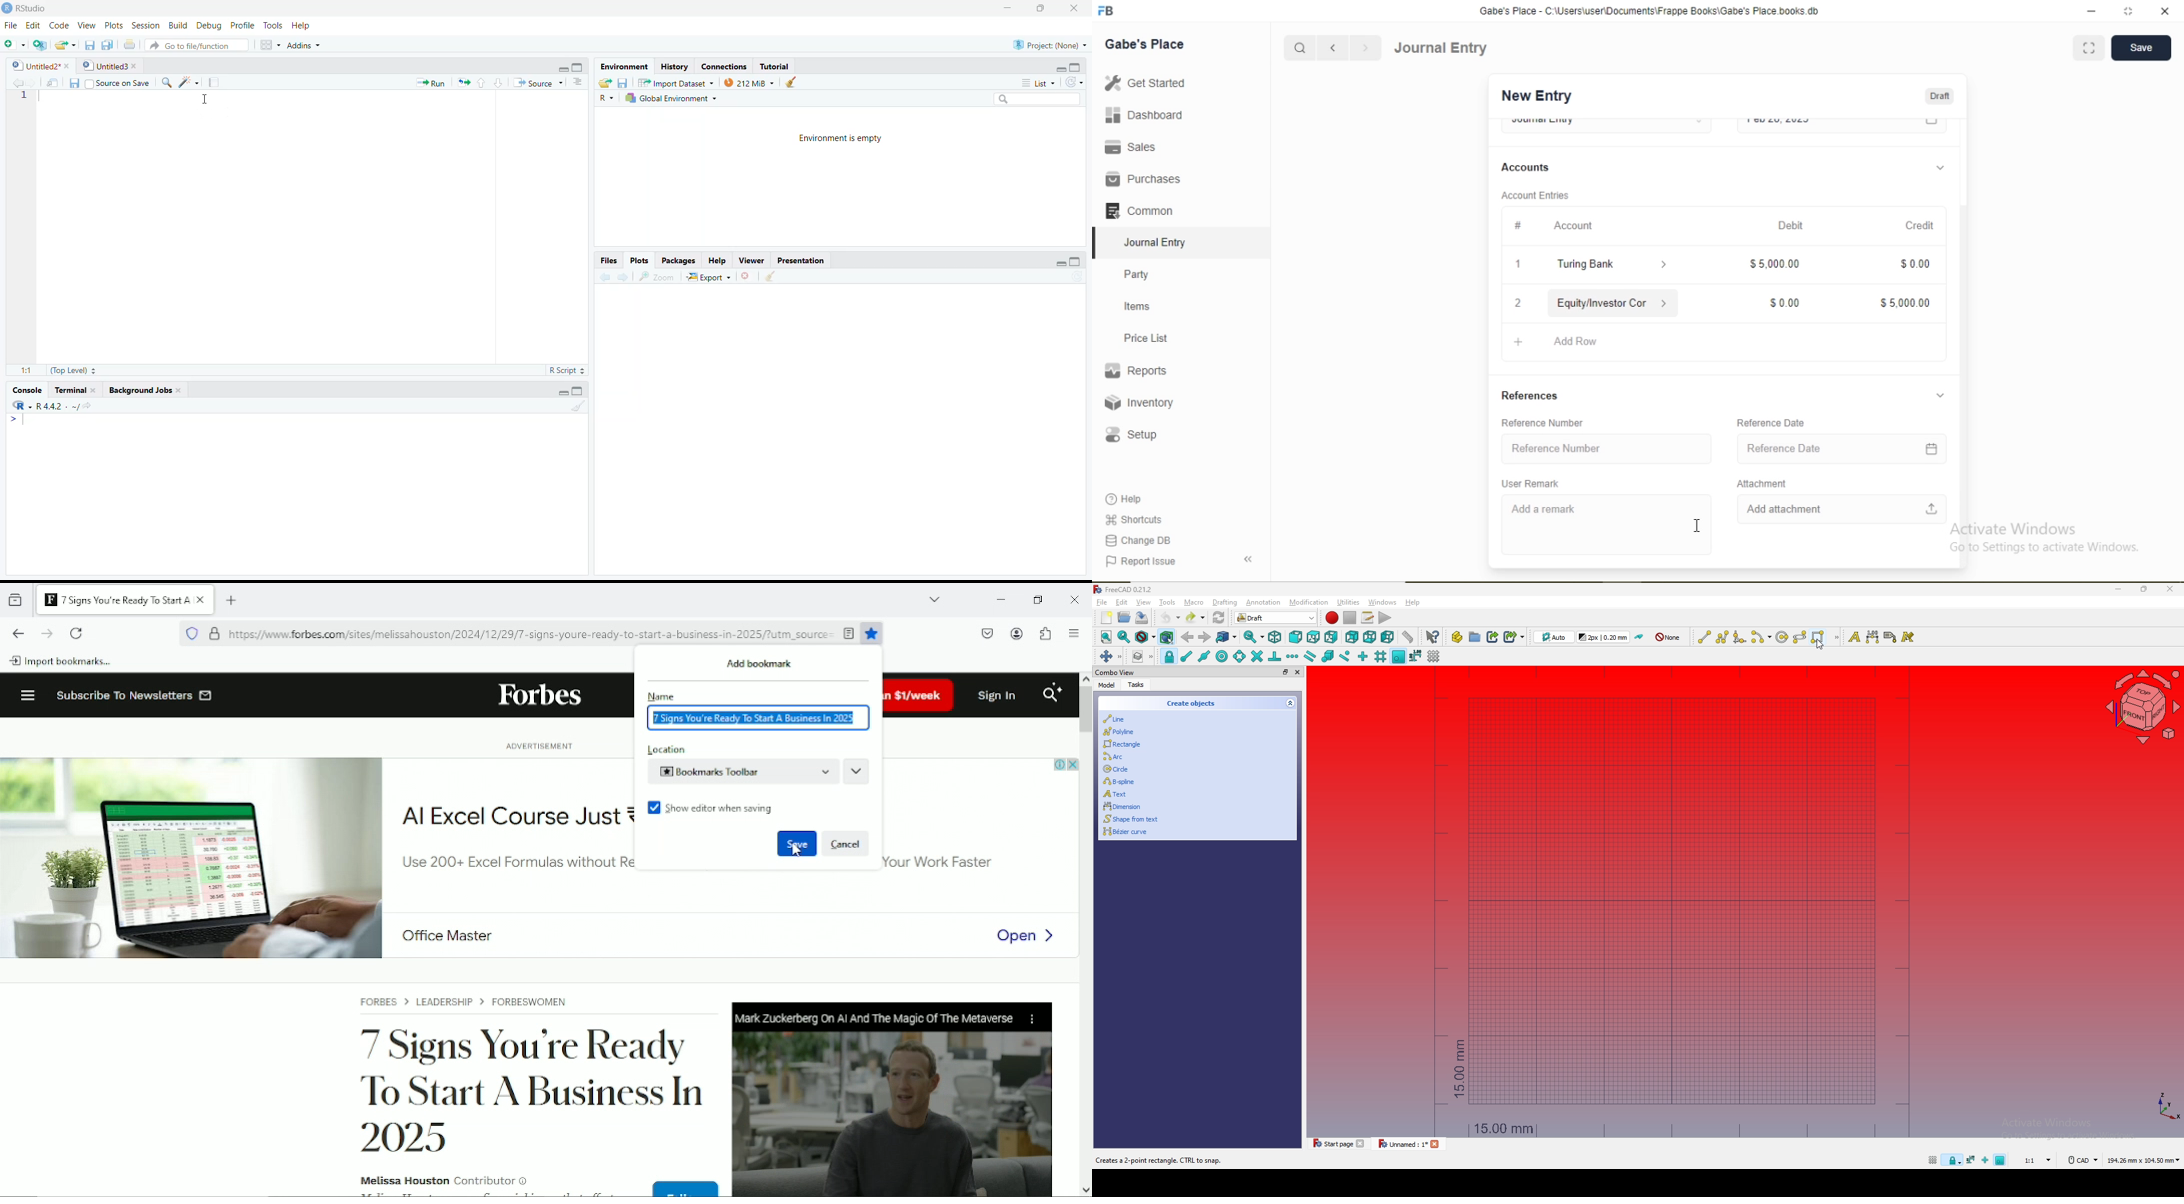  Describe the element at coordinates (2119, 589) in the screenshot. I see `minimize` at that location.